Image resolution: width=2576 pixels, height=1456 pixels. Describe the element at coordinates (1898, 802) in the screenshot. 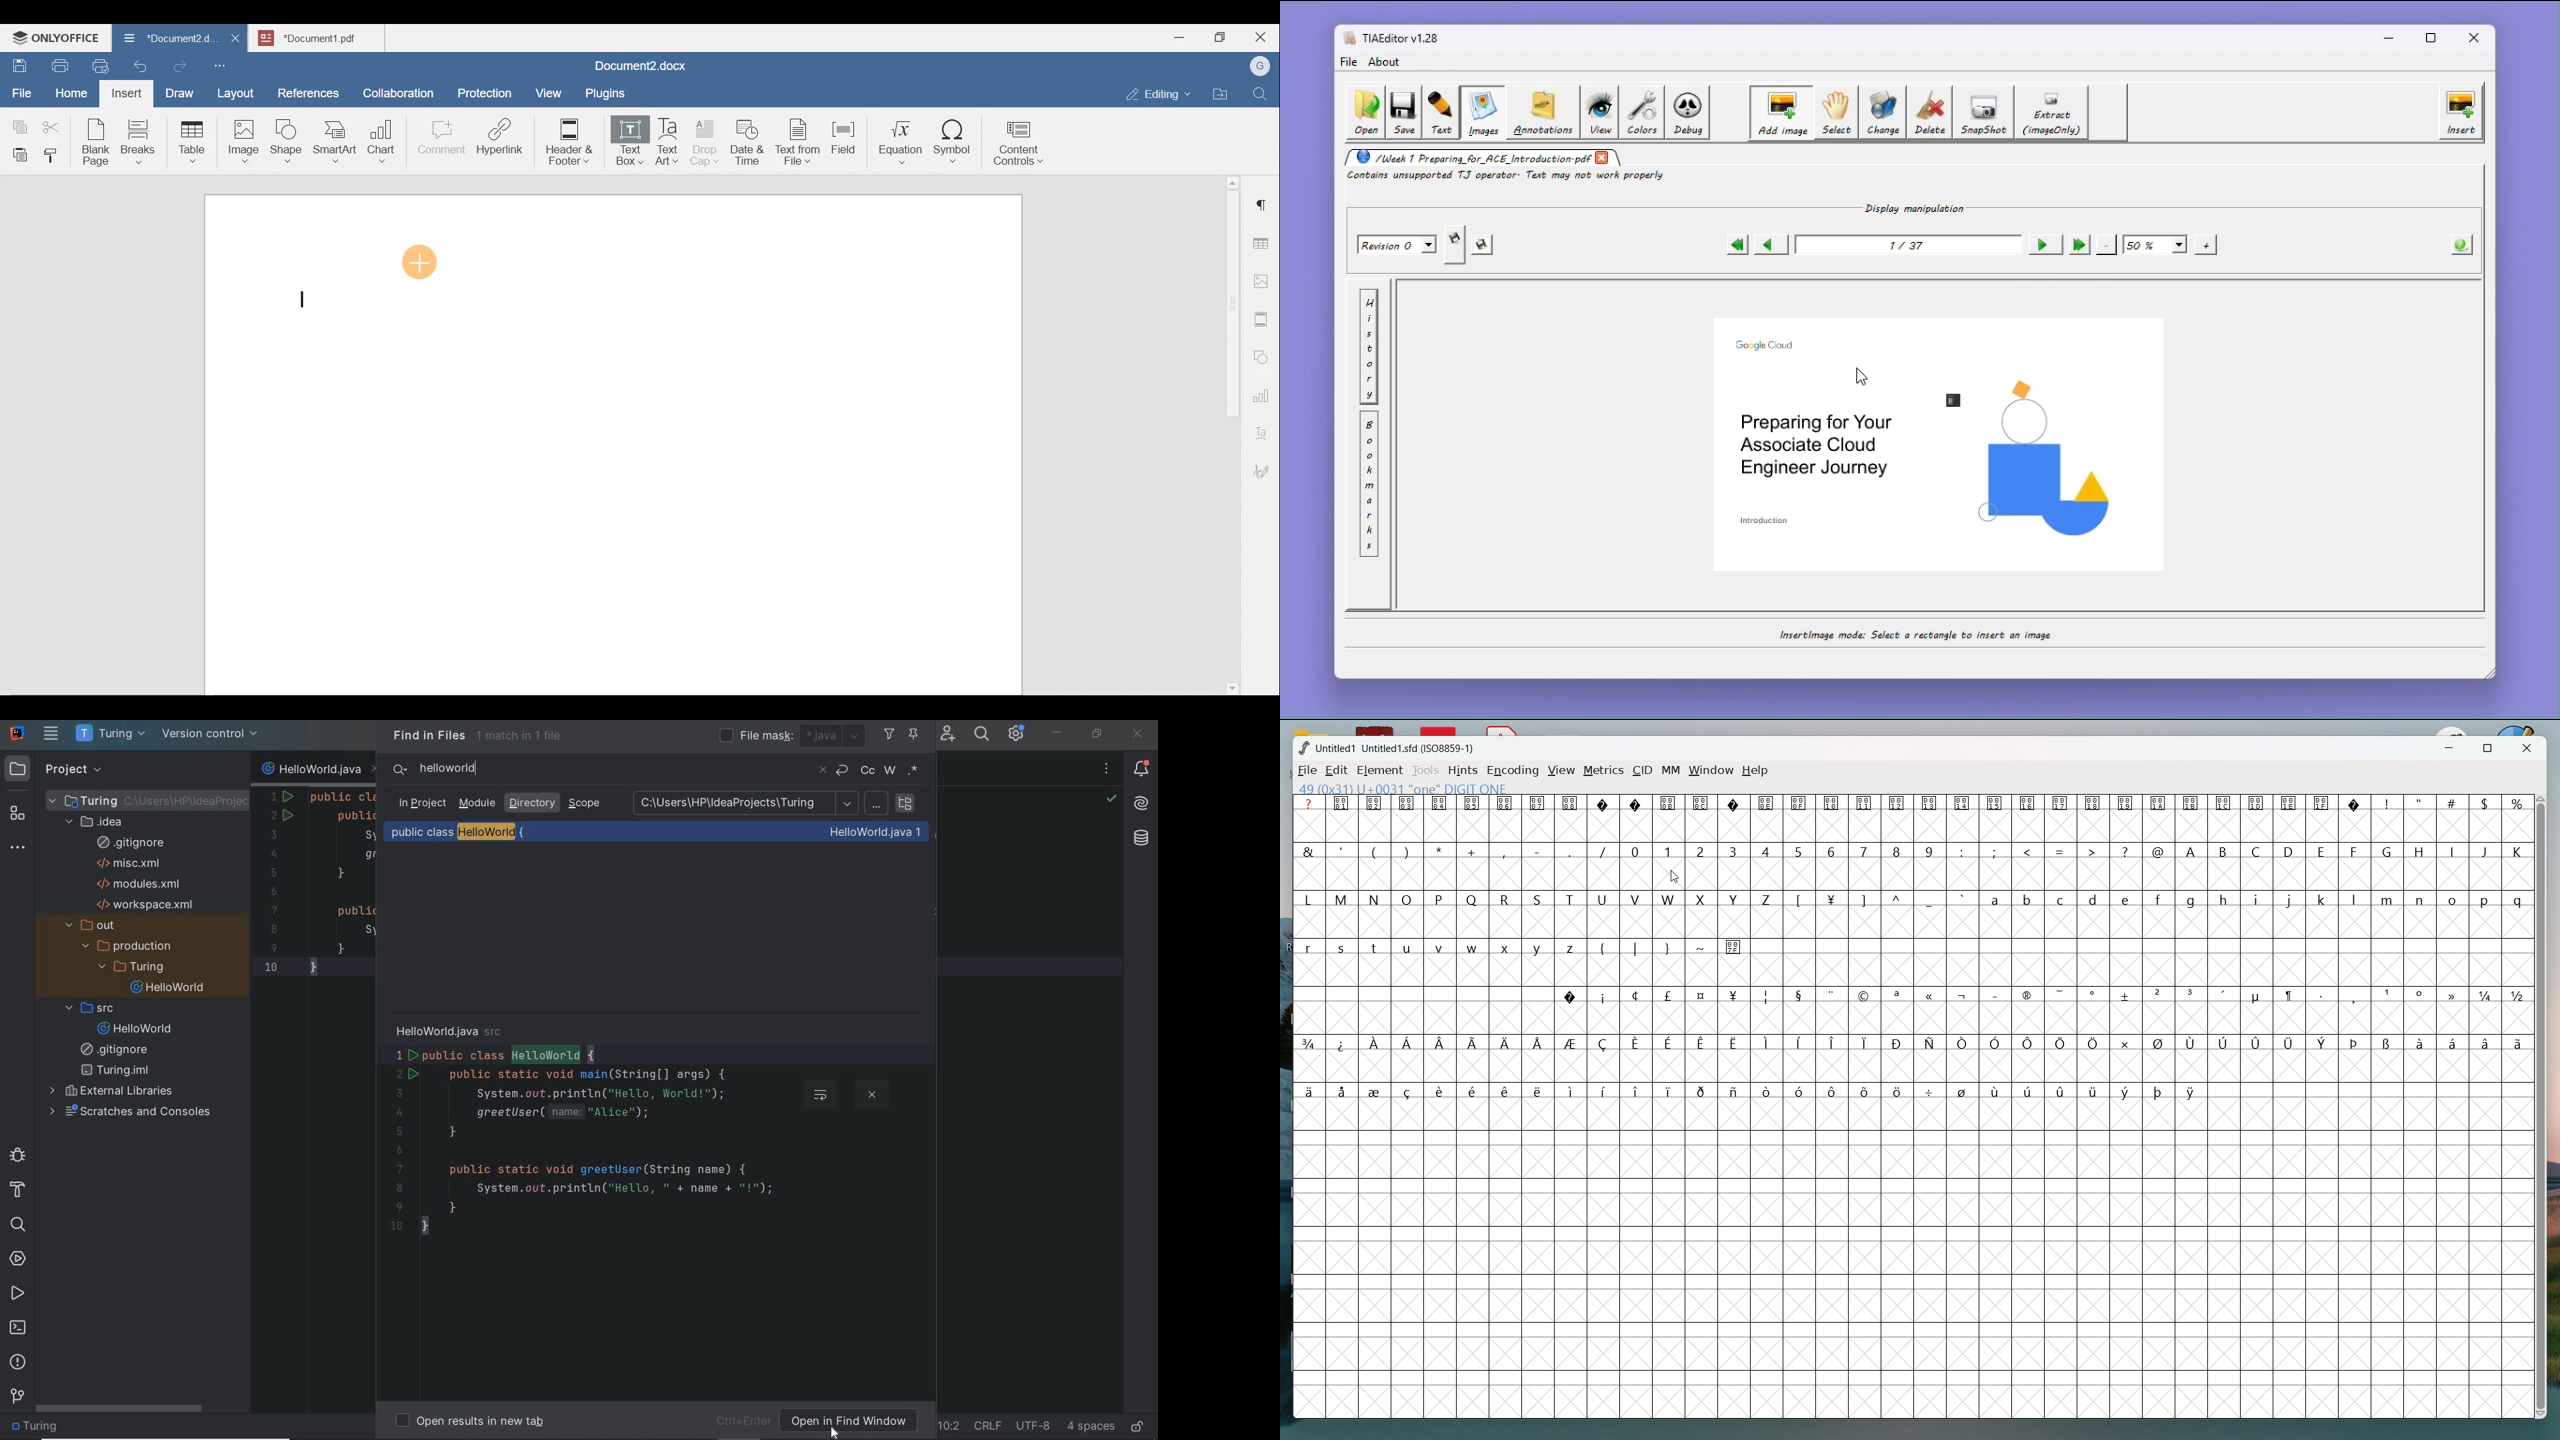

I see `symbol` at that location.